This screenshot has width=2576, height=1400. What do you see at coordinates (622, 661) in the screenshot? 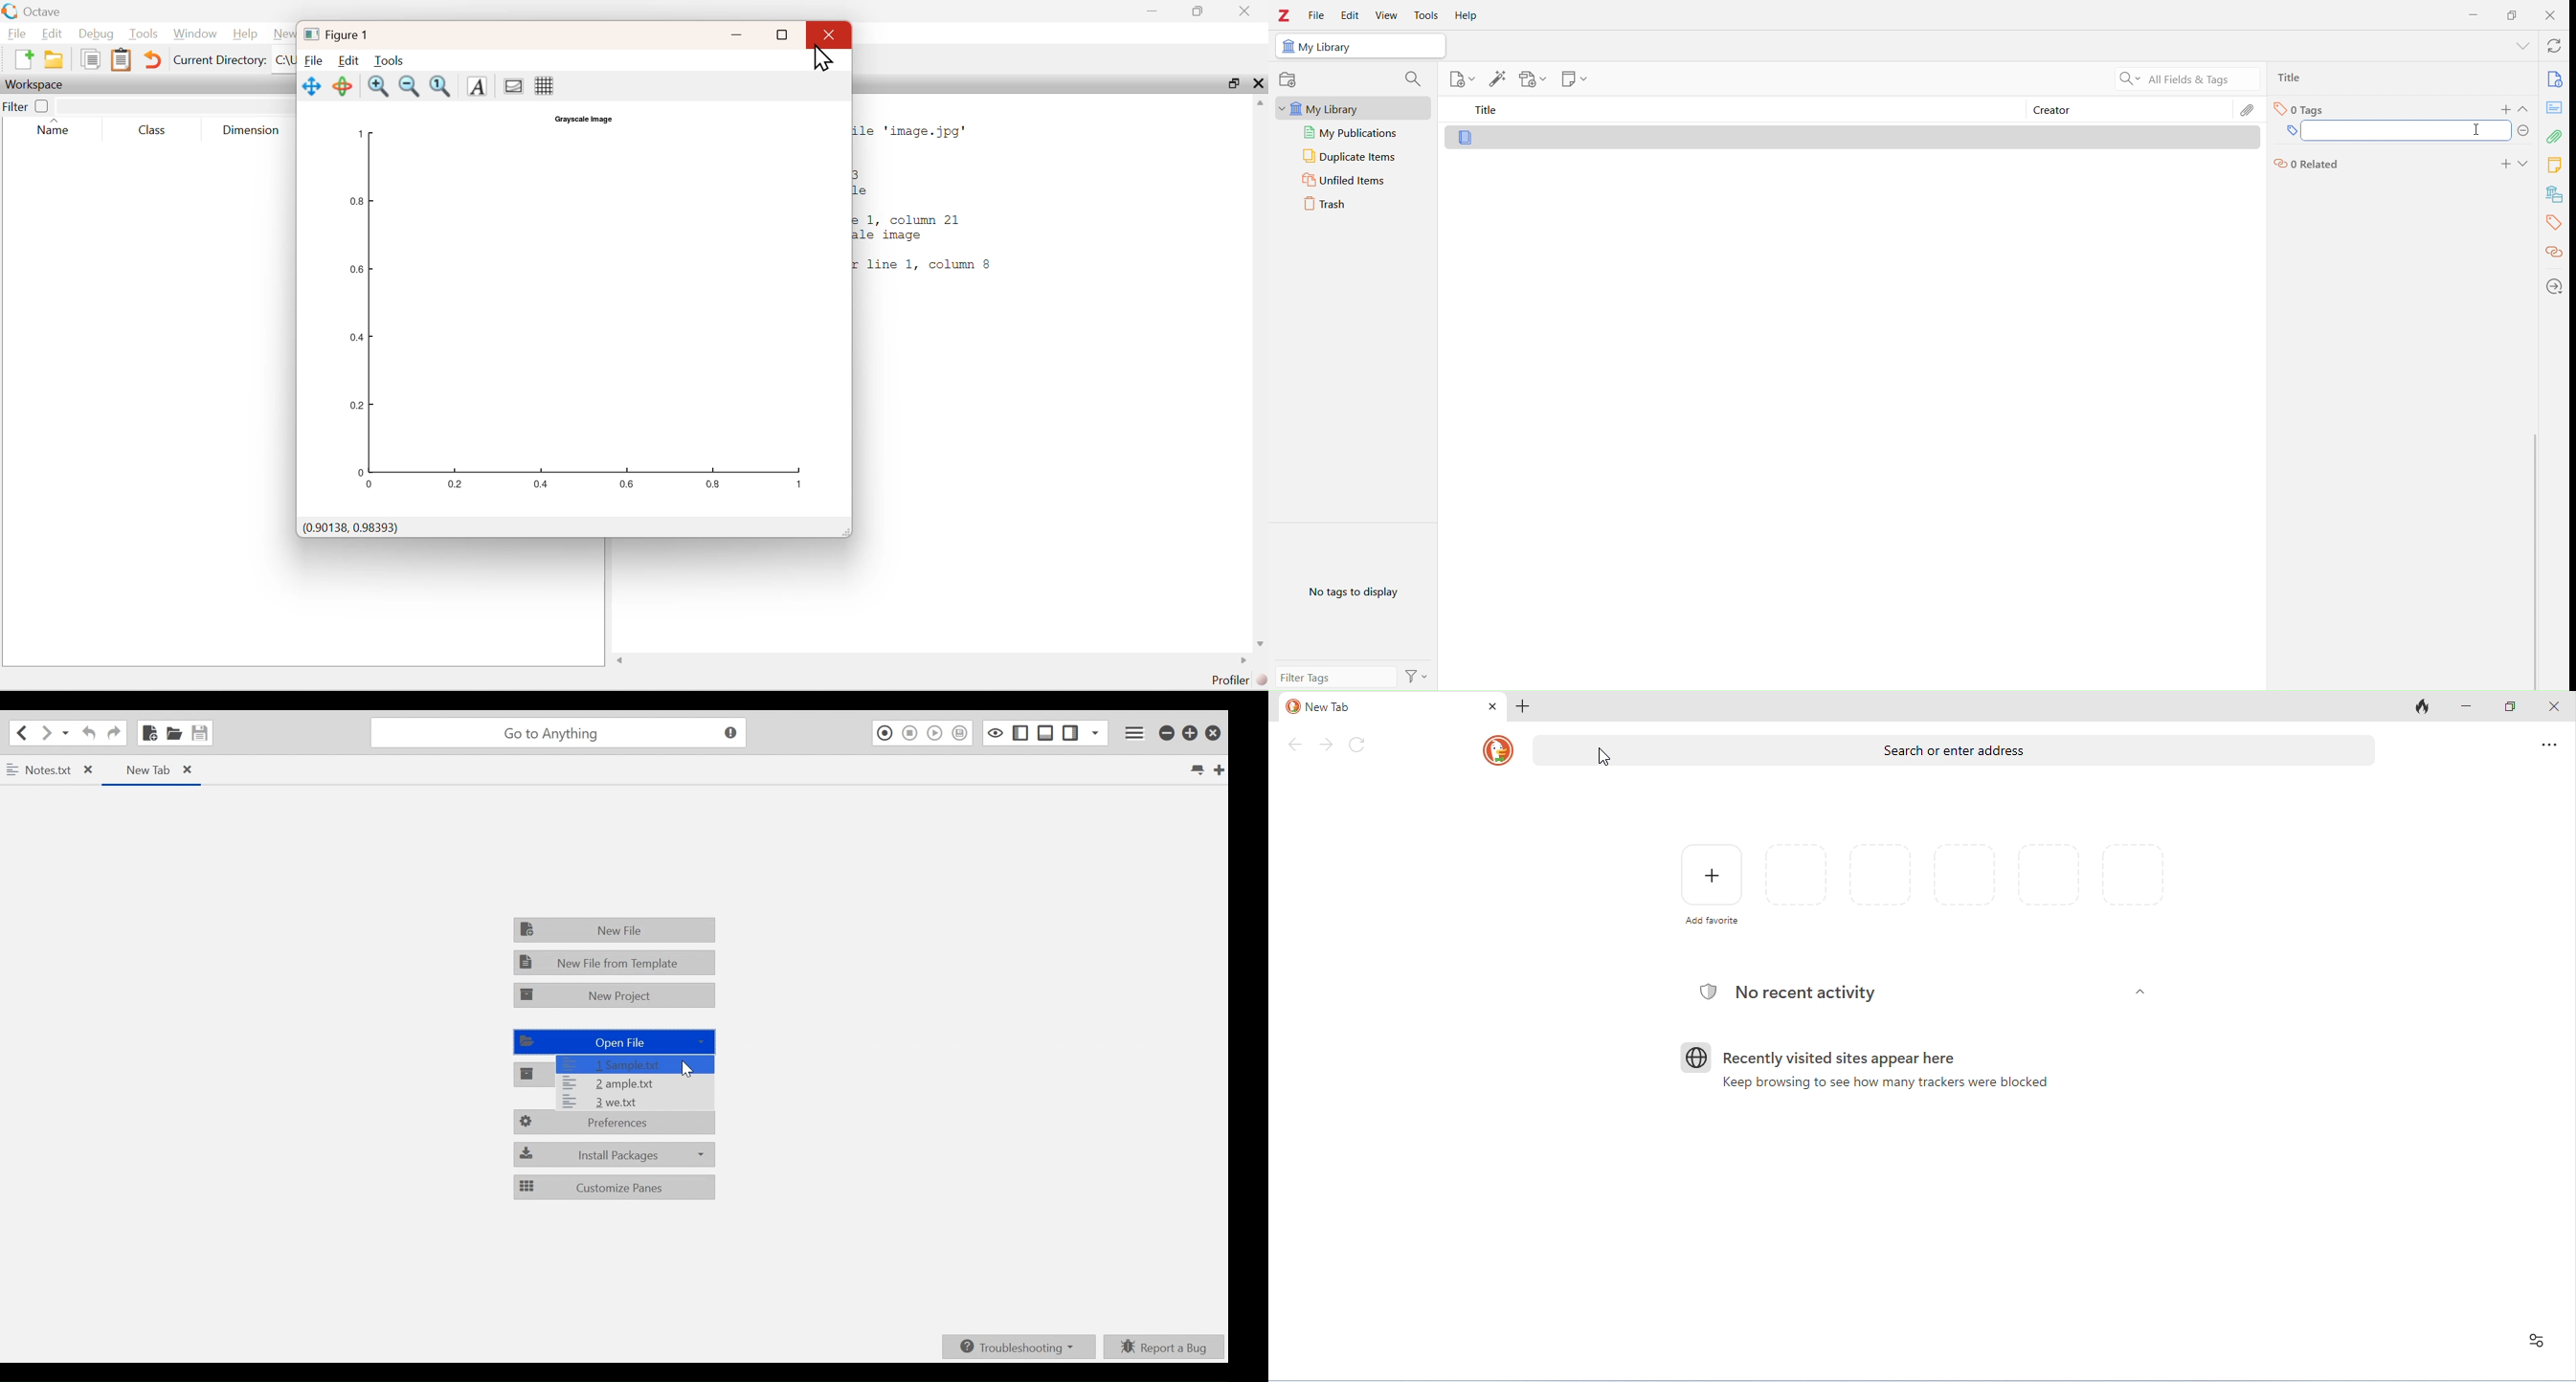
I see `Scroll left` at bounding box center [622, 661].